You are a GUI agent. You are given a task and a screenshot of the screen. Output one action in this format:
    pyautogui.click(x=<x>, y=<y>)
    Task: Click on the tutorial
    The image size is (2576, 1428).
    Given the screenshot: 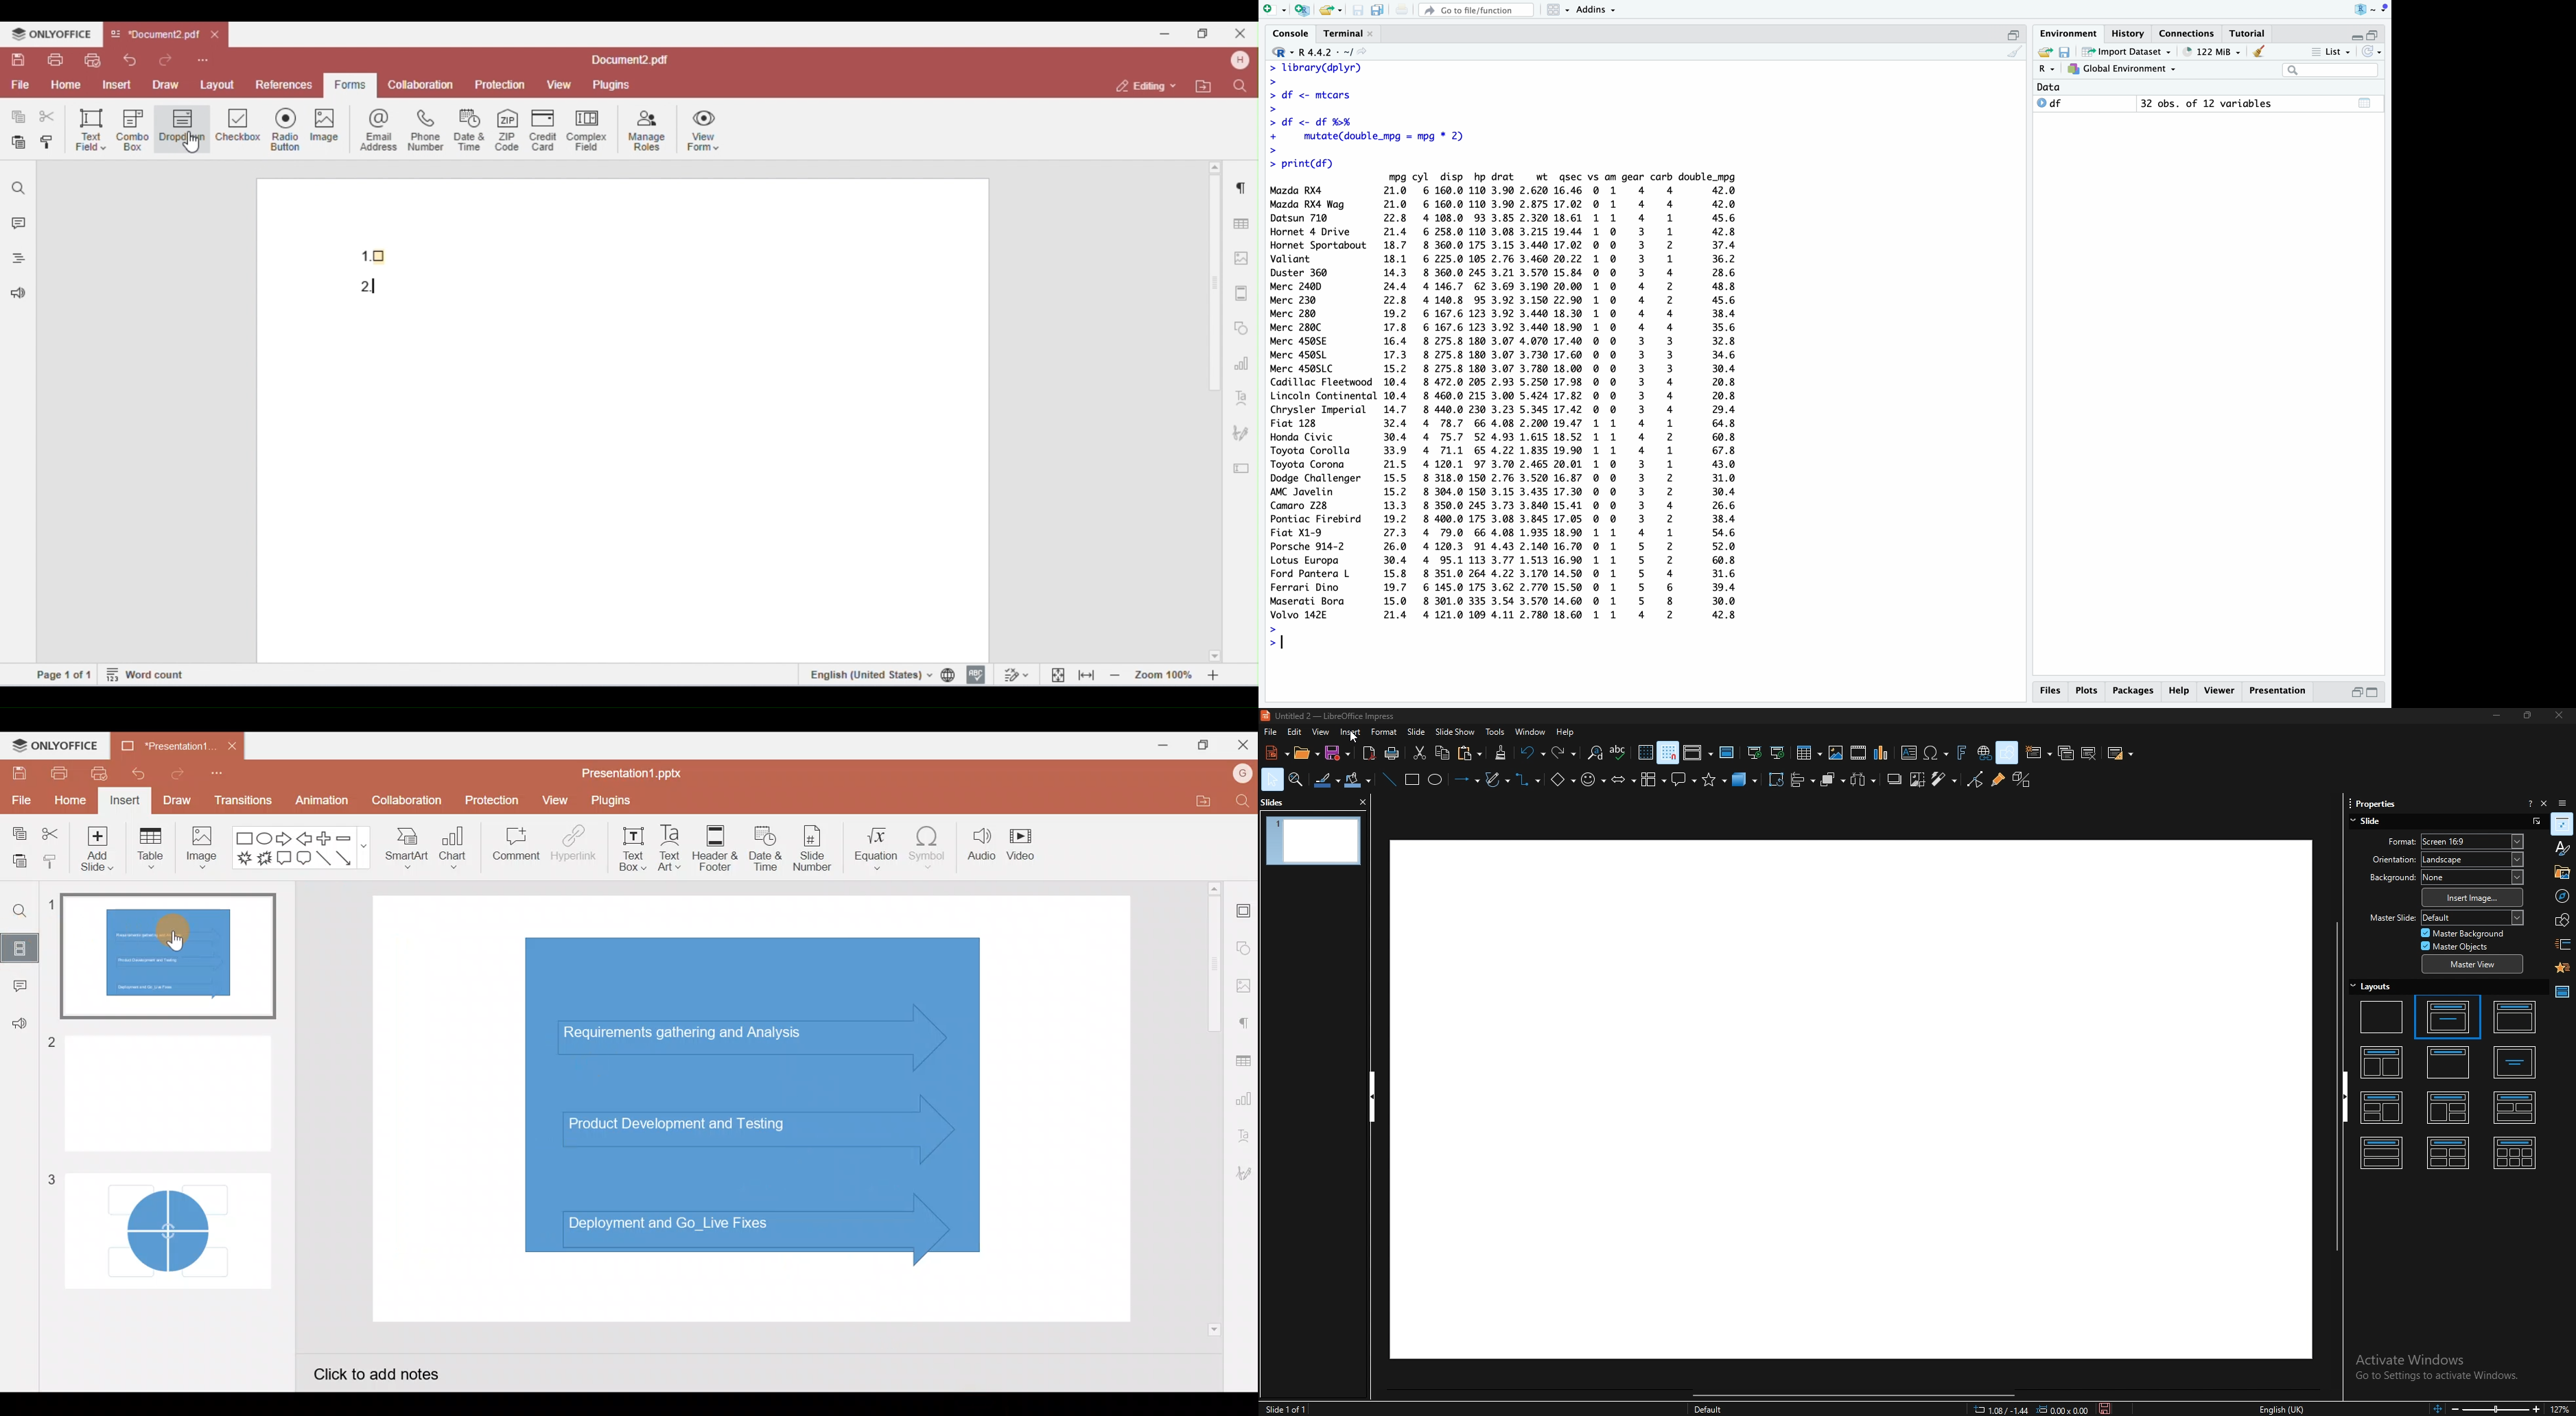 What is the action you would take?
    pyautogui.click(x=2247, y=34)
    